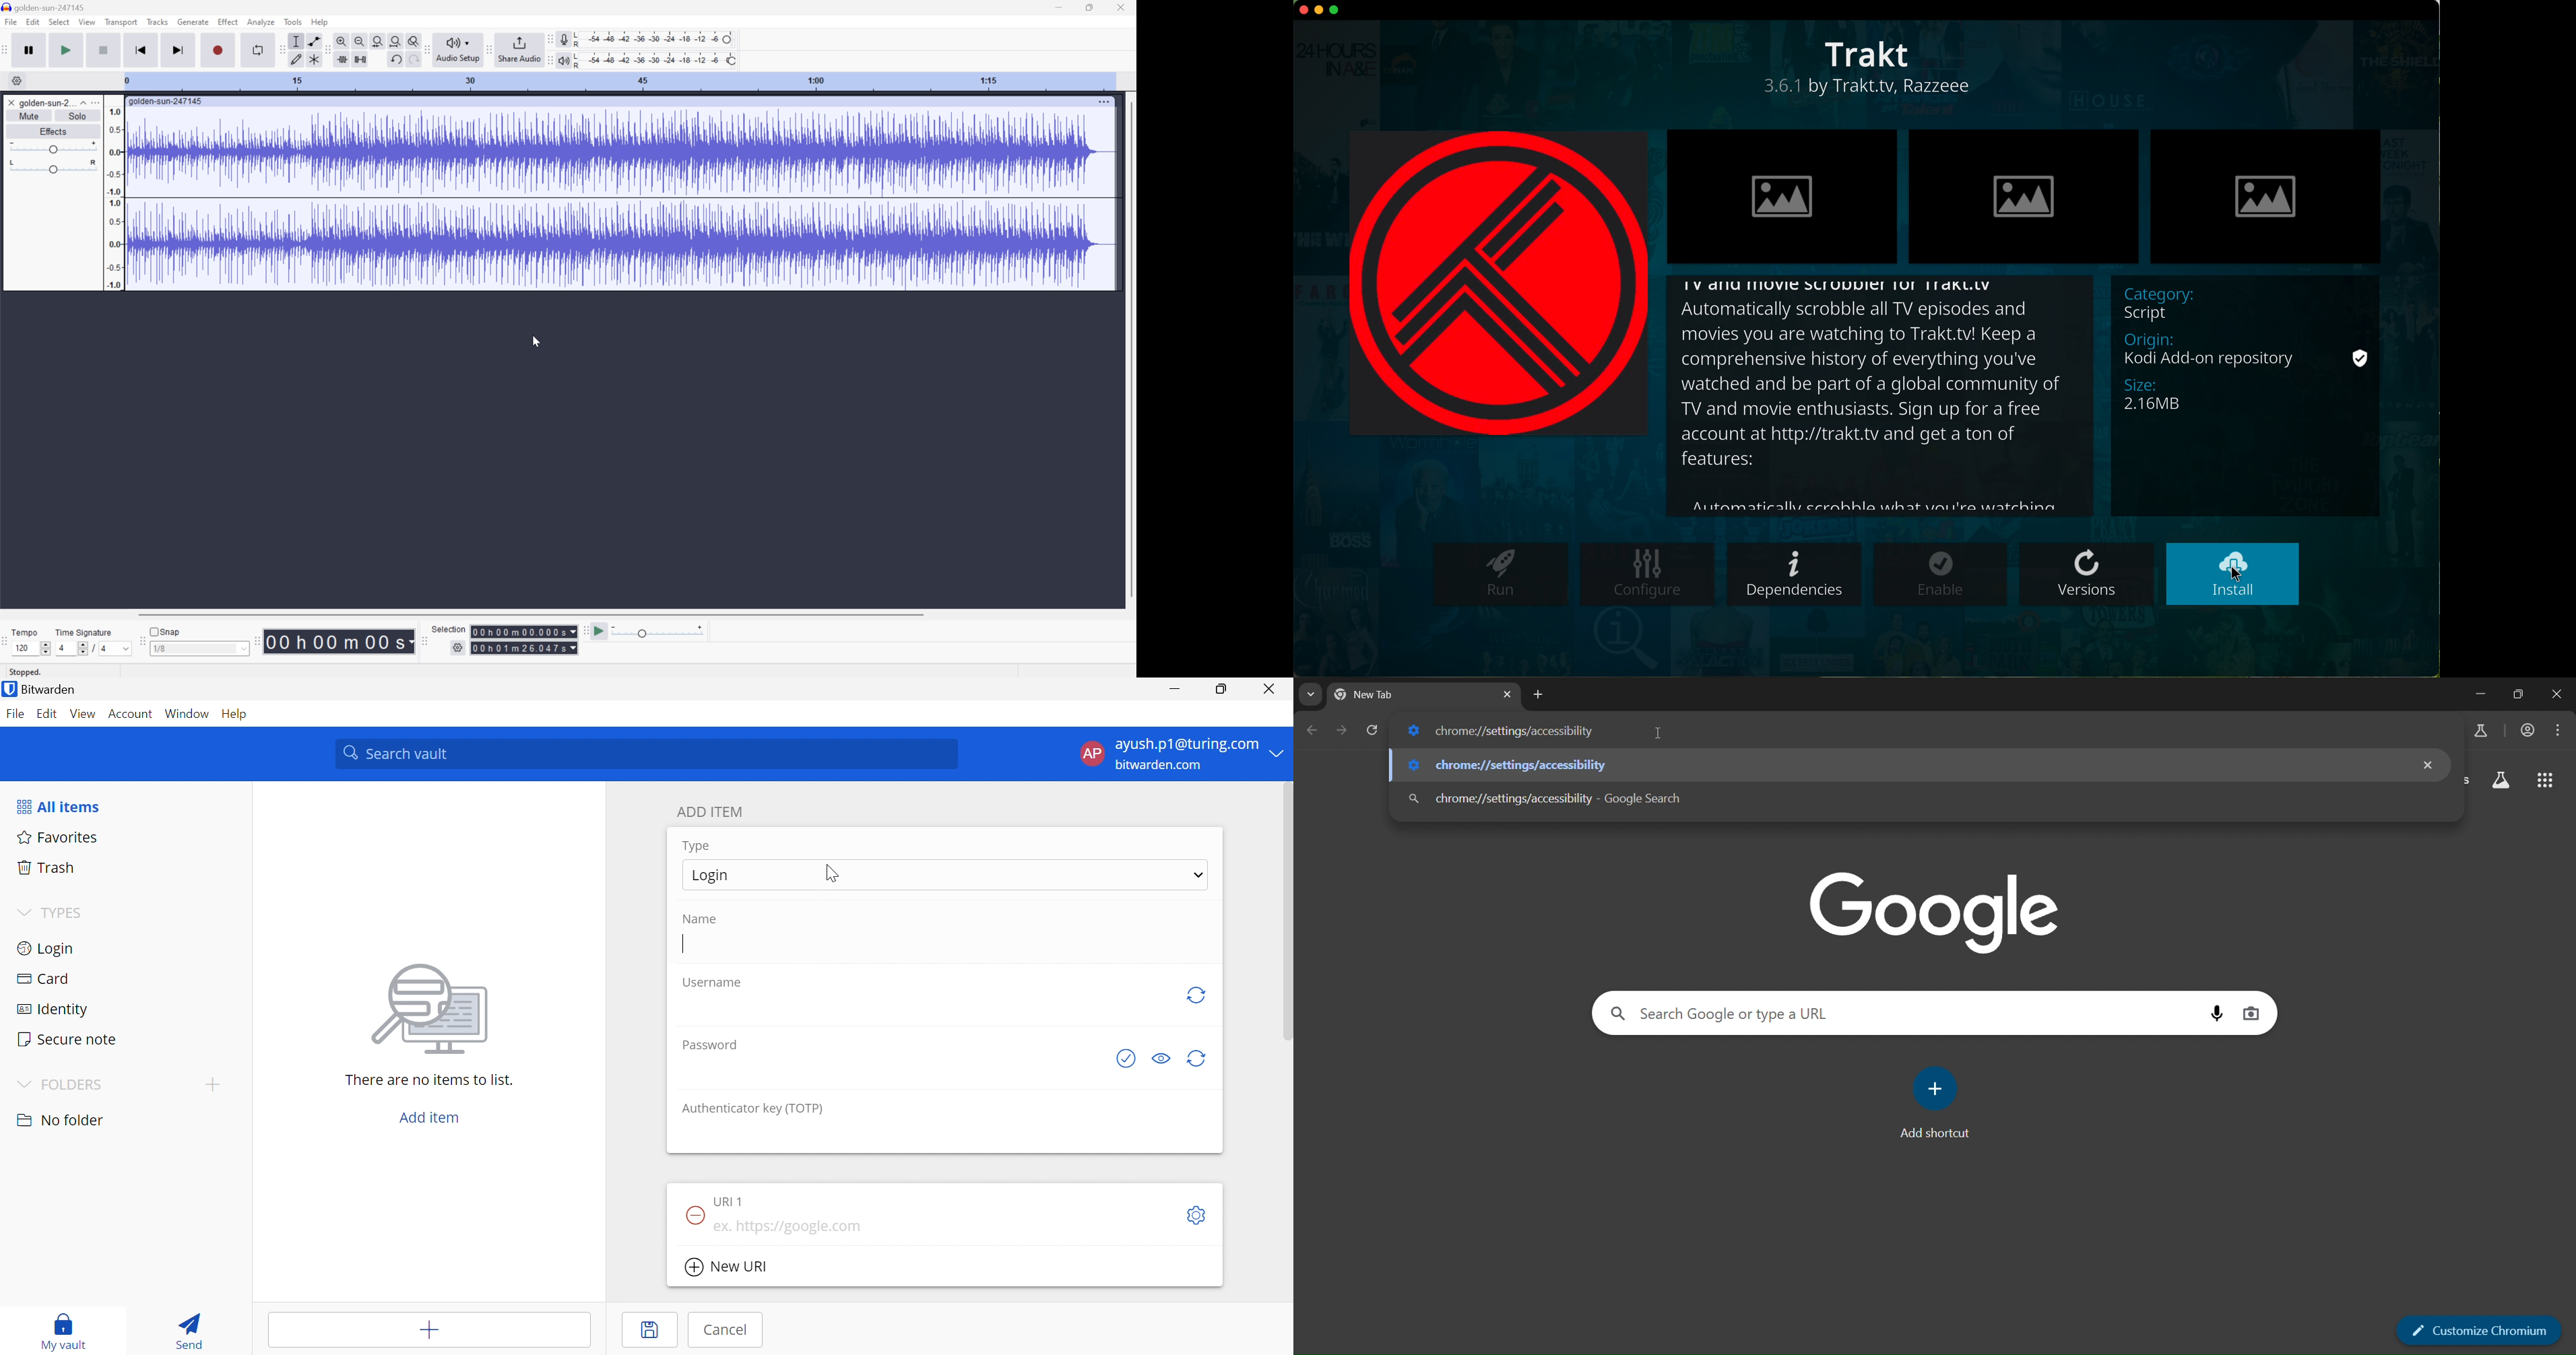  Describe the element at coordinates (1879, 394) in the screenshot. I see `description` at that location.